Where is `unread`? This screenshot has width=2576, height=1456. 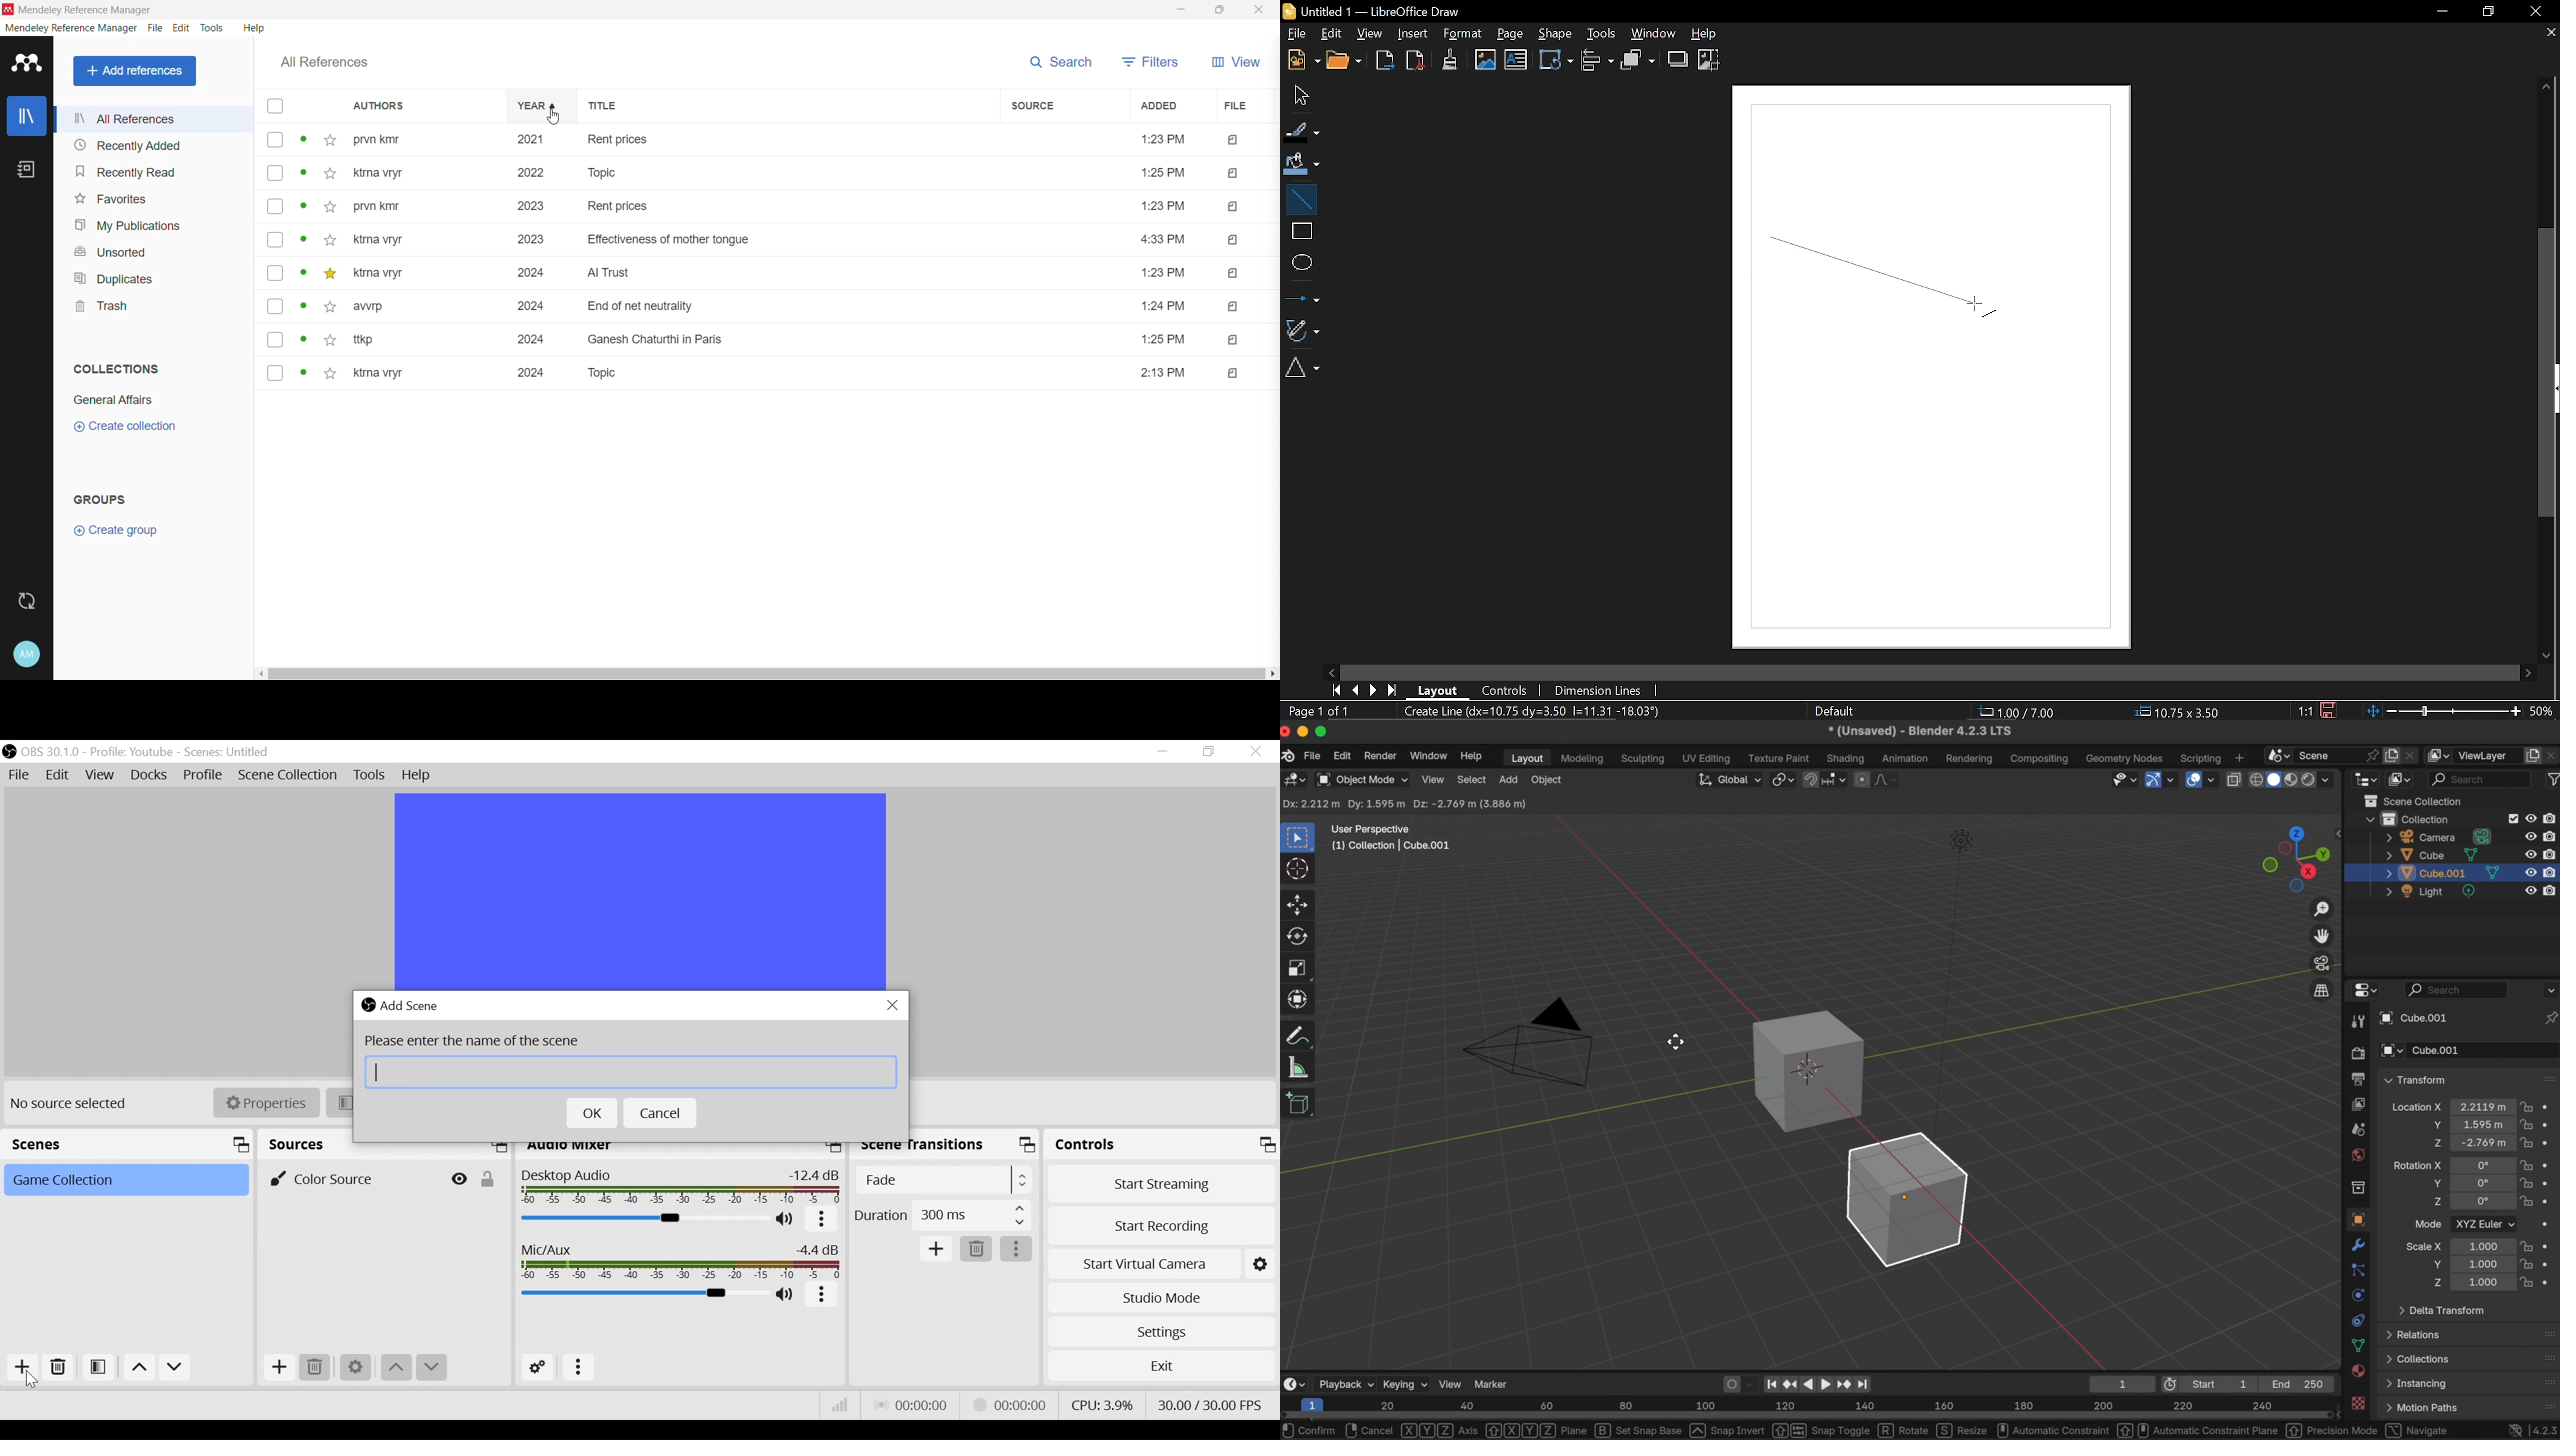
unread is located at coordinates (303, 337).